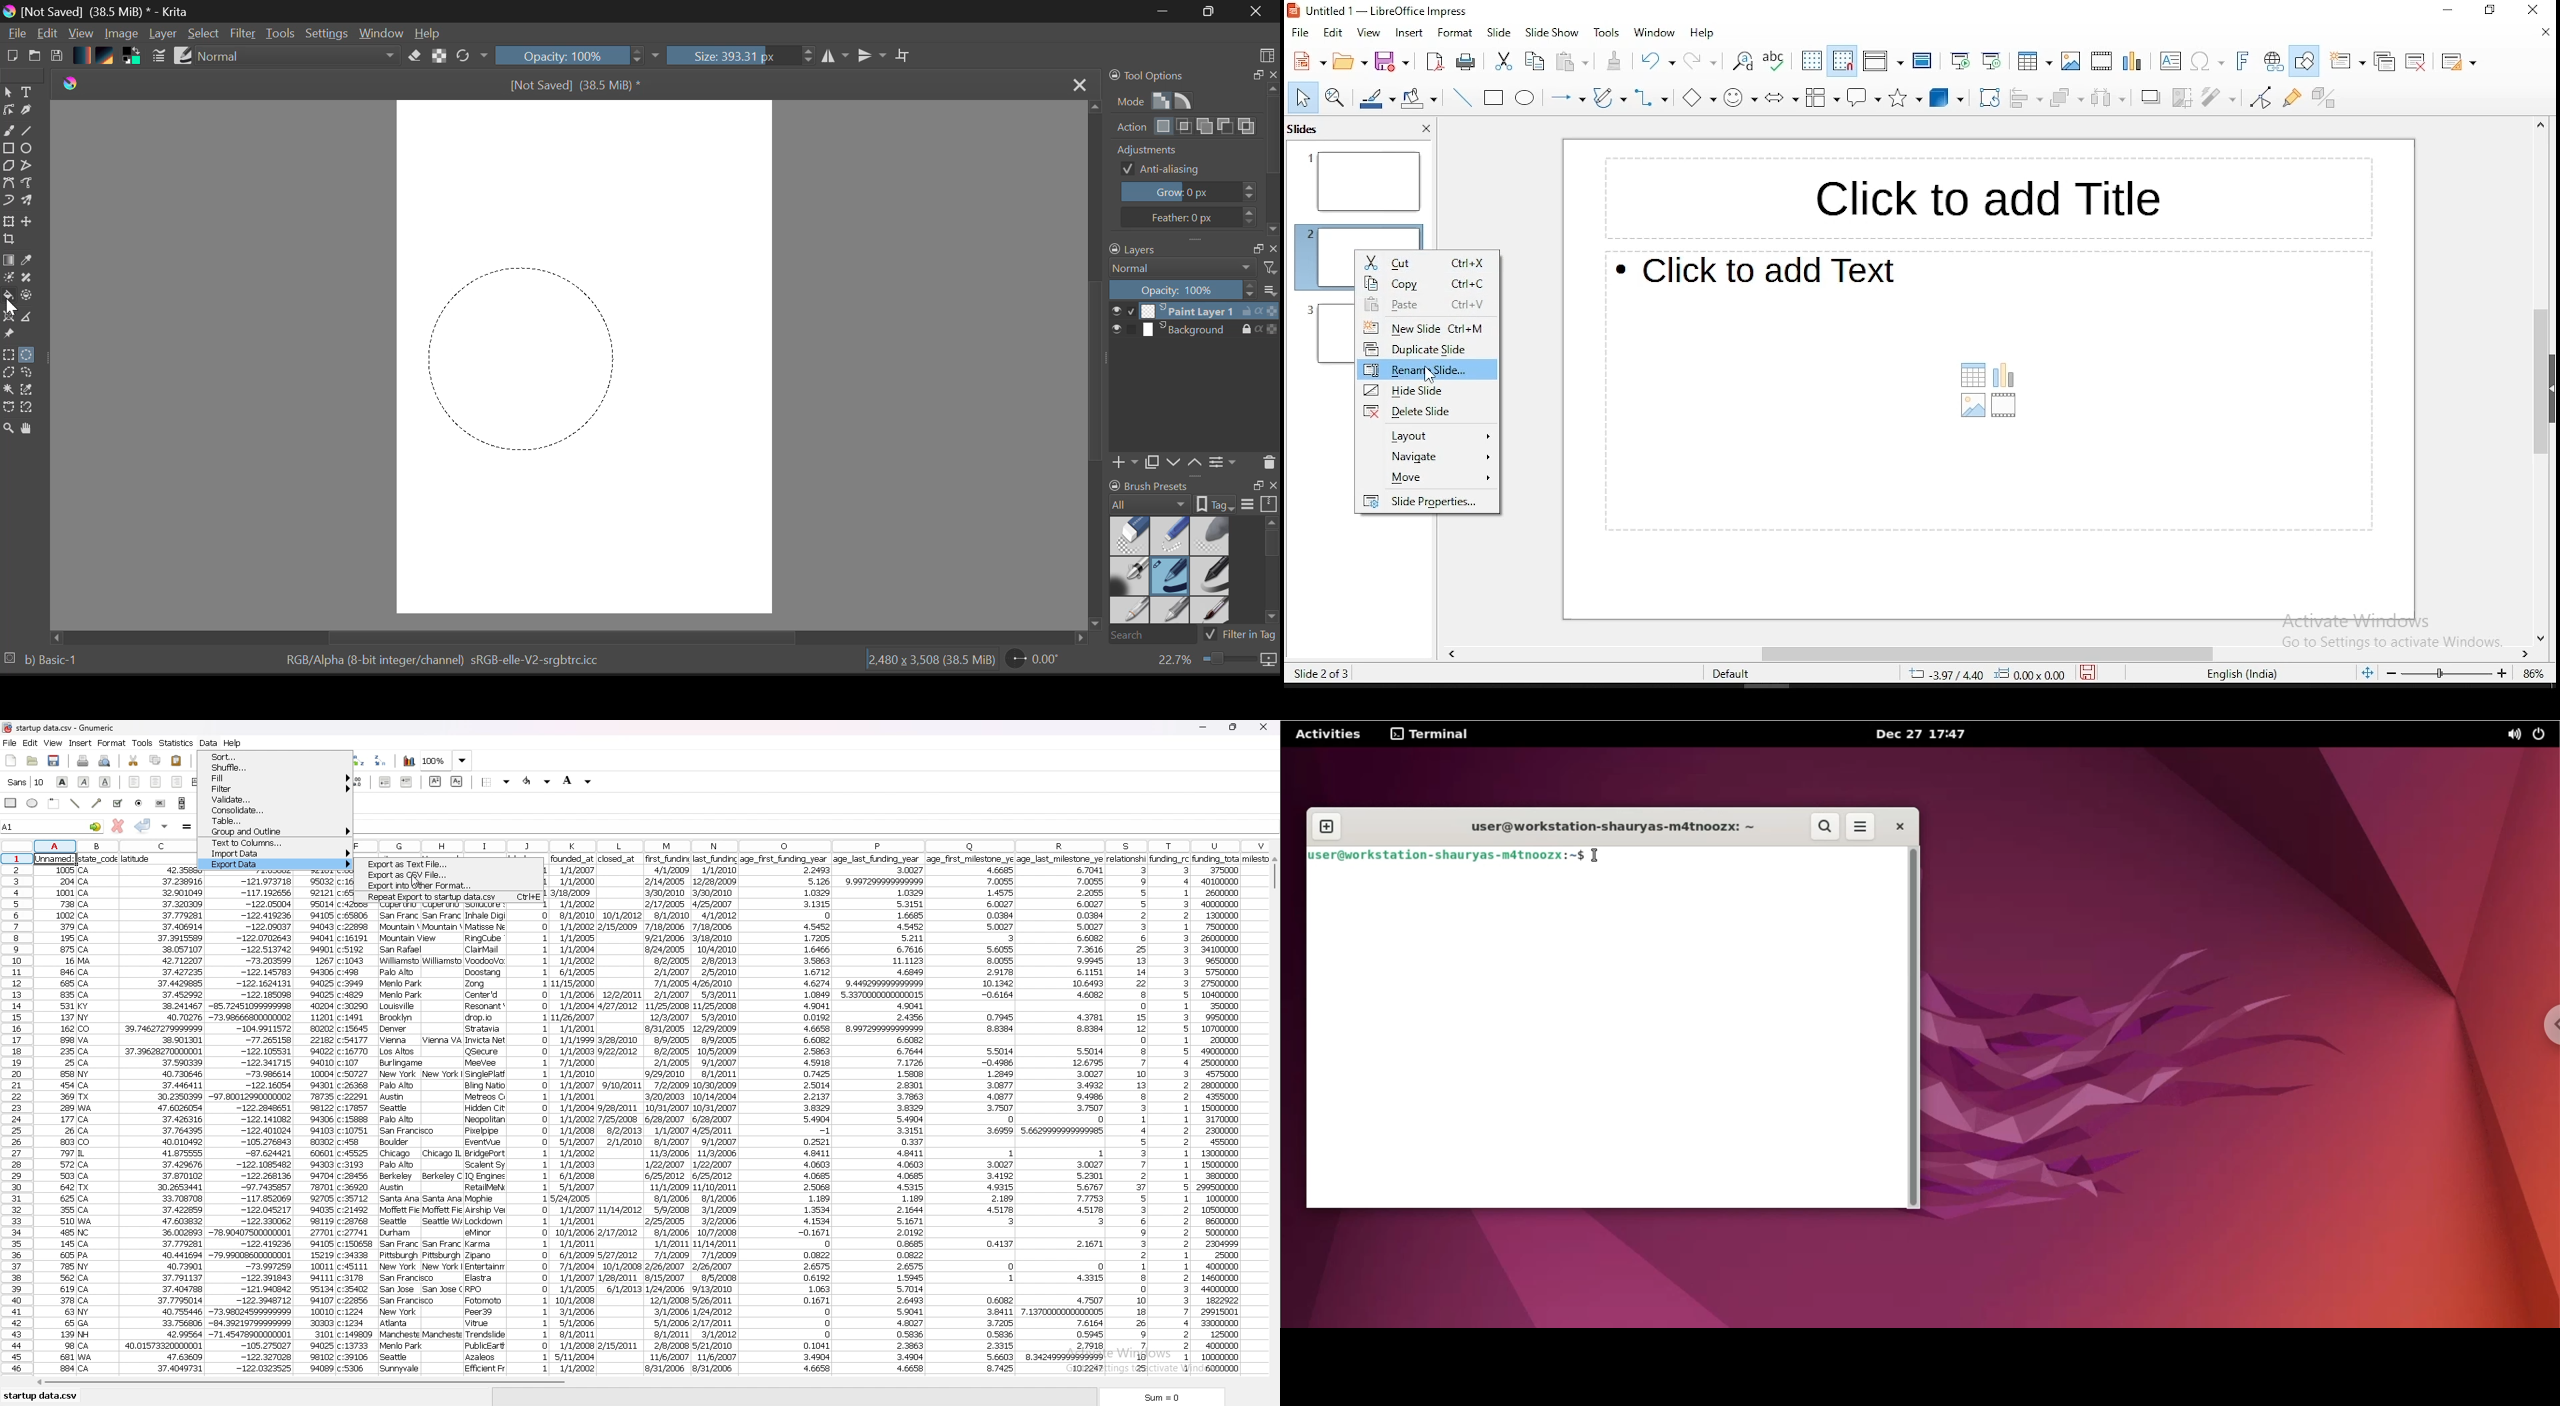 The width and height of the screenshot is (2576, 1428). I want to click on Help, so click(240, 741).